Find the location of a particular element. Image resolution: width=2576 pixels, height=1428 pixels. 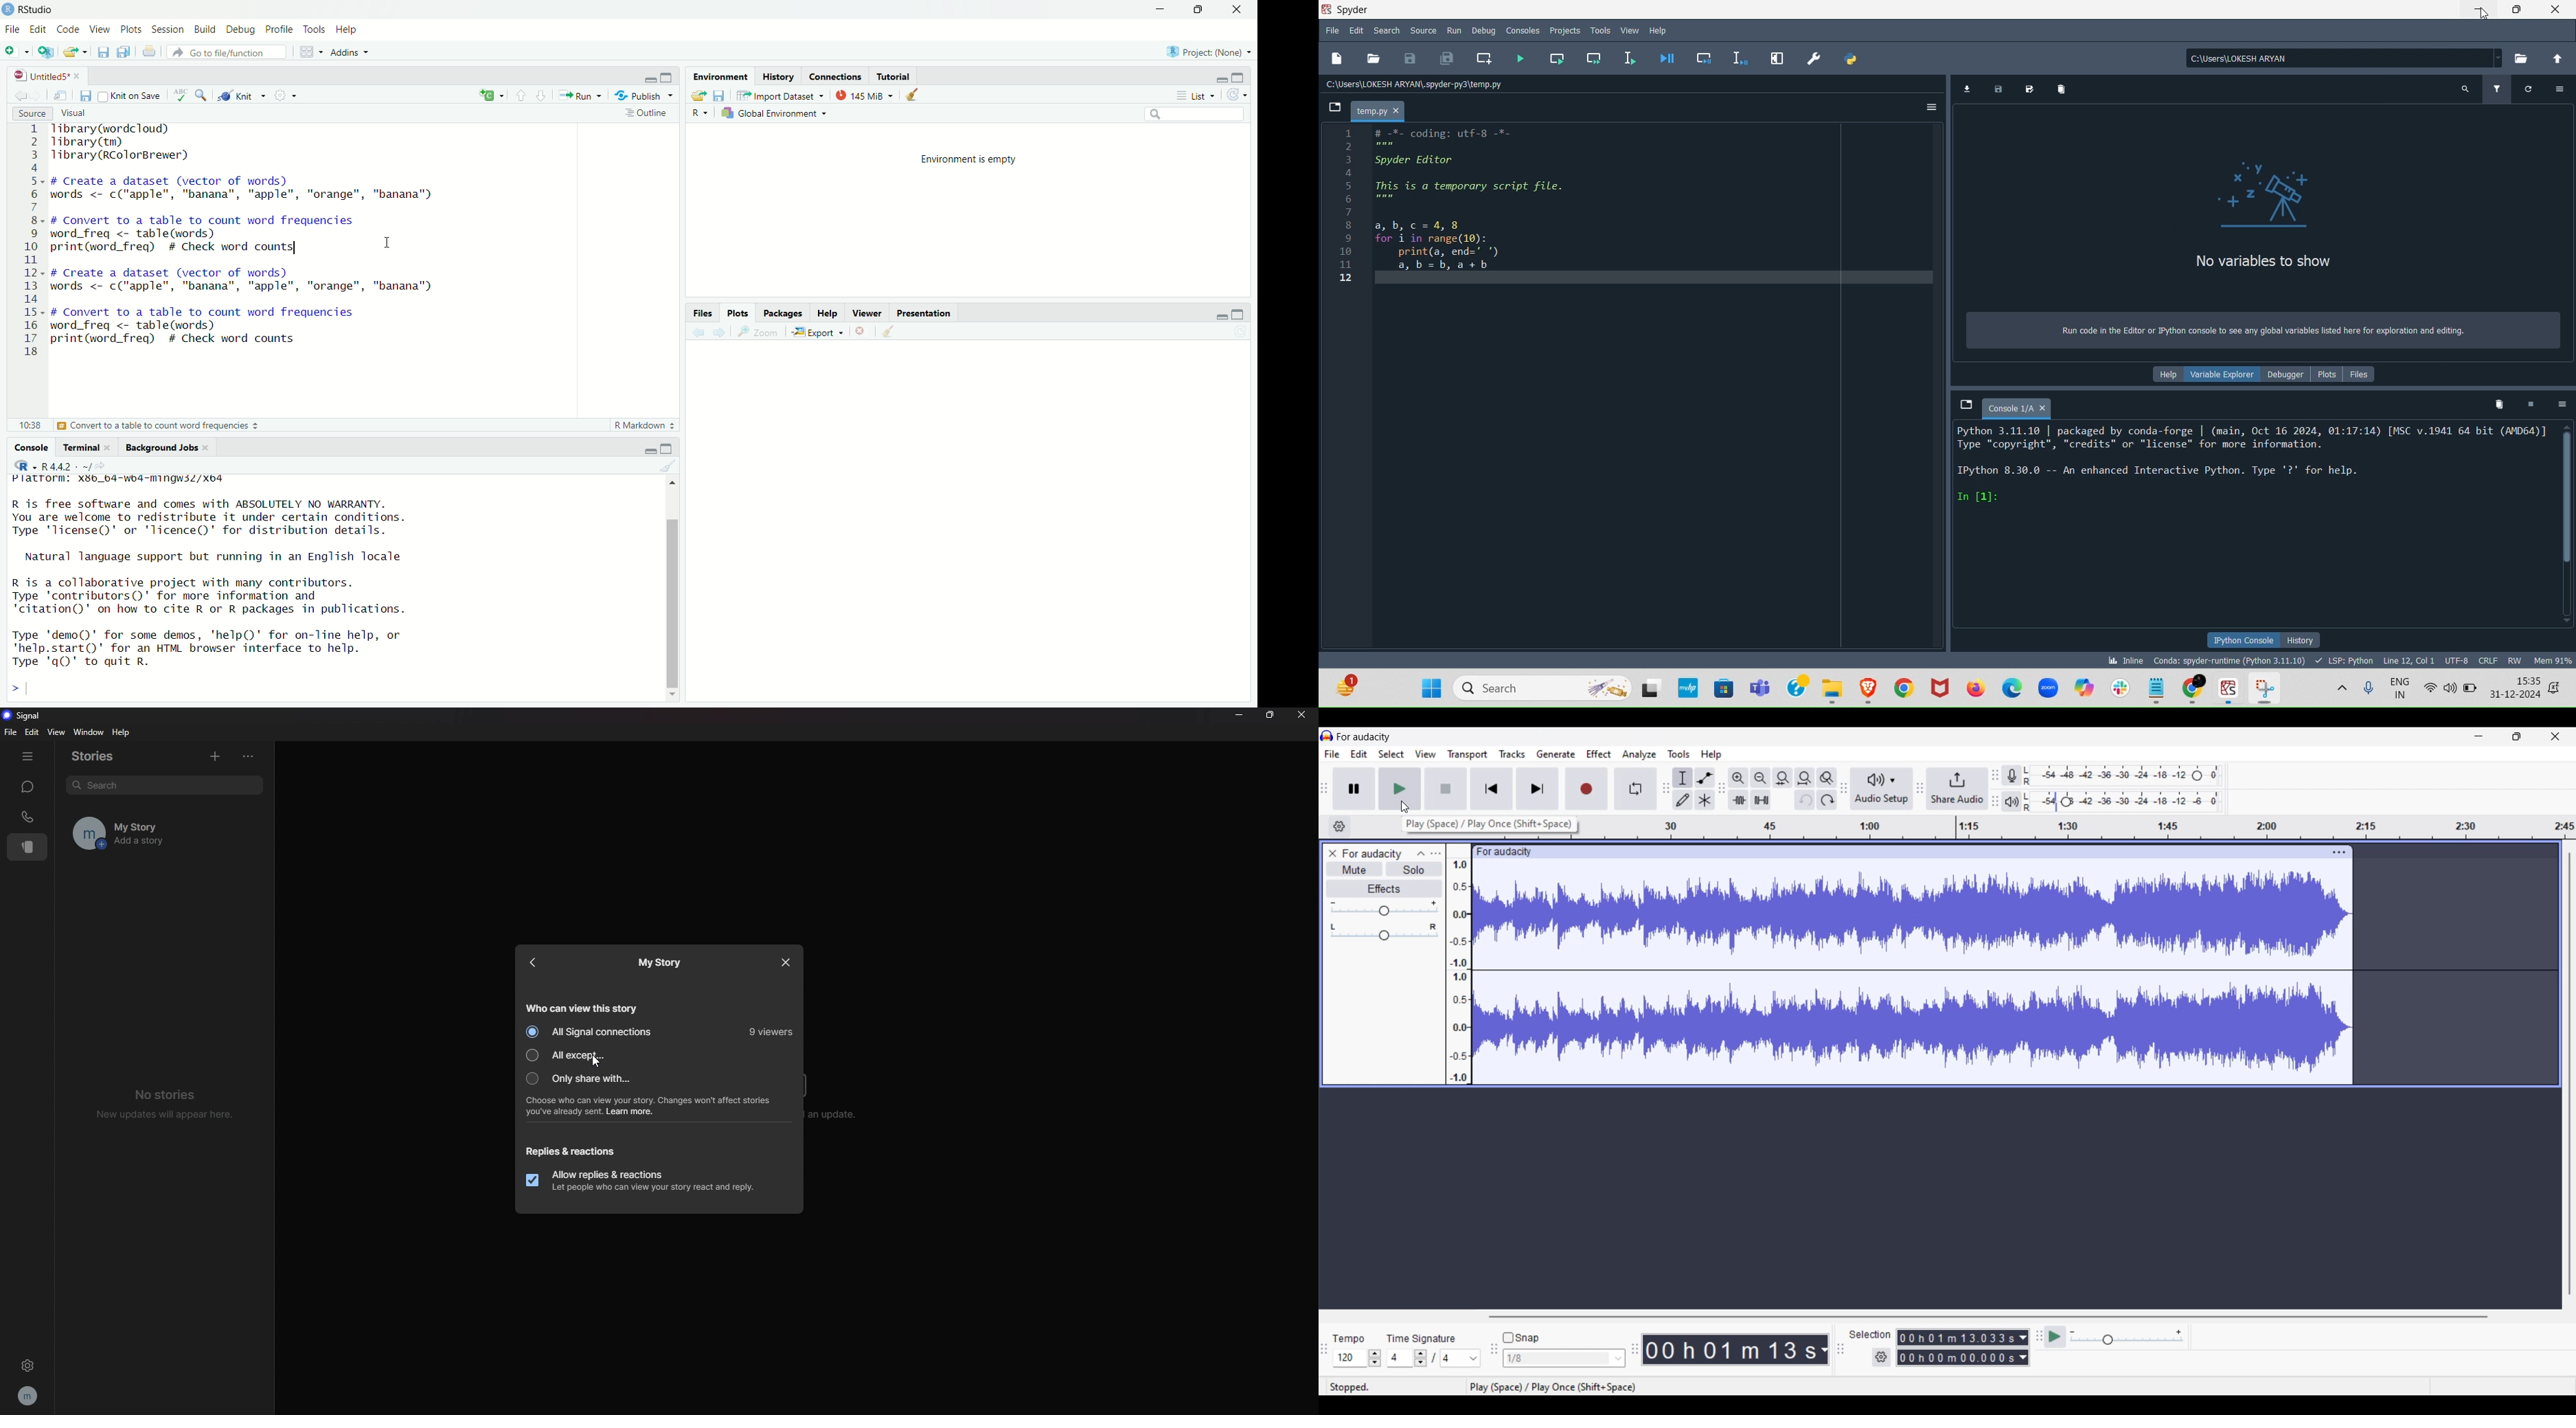

File is located at coordinates (1331, 28).